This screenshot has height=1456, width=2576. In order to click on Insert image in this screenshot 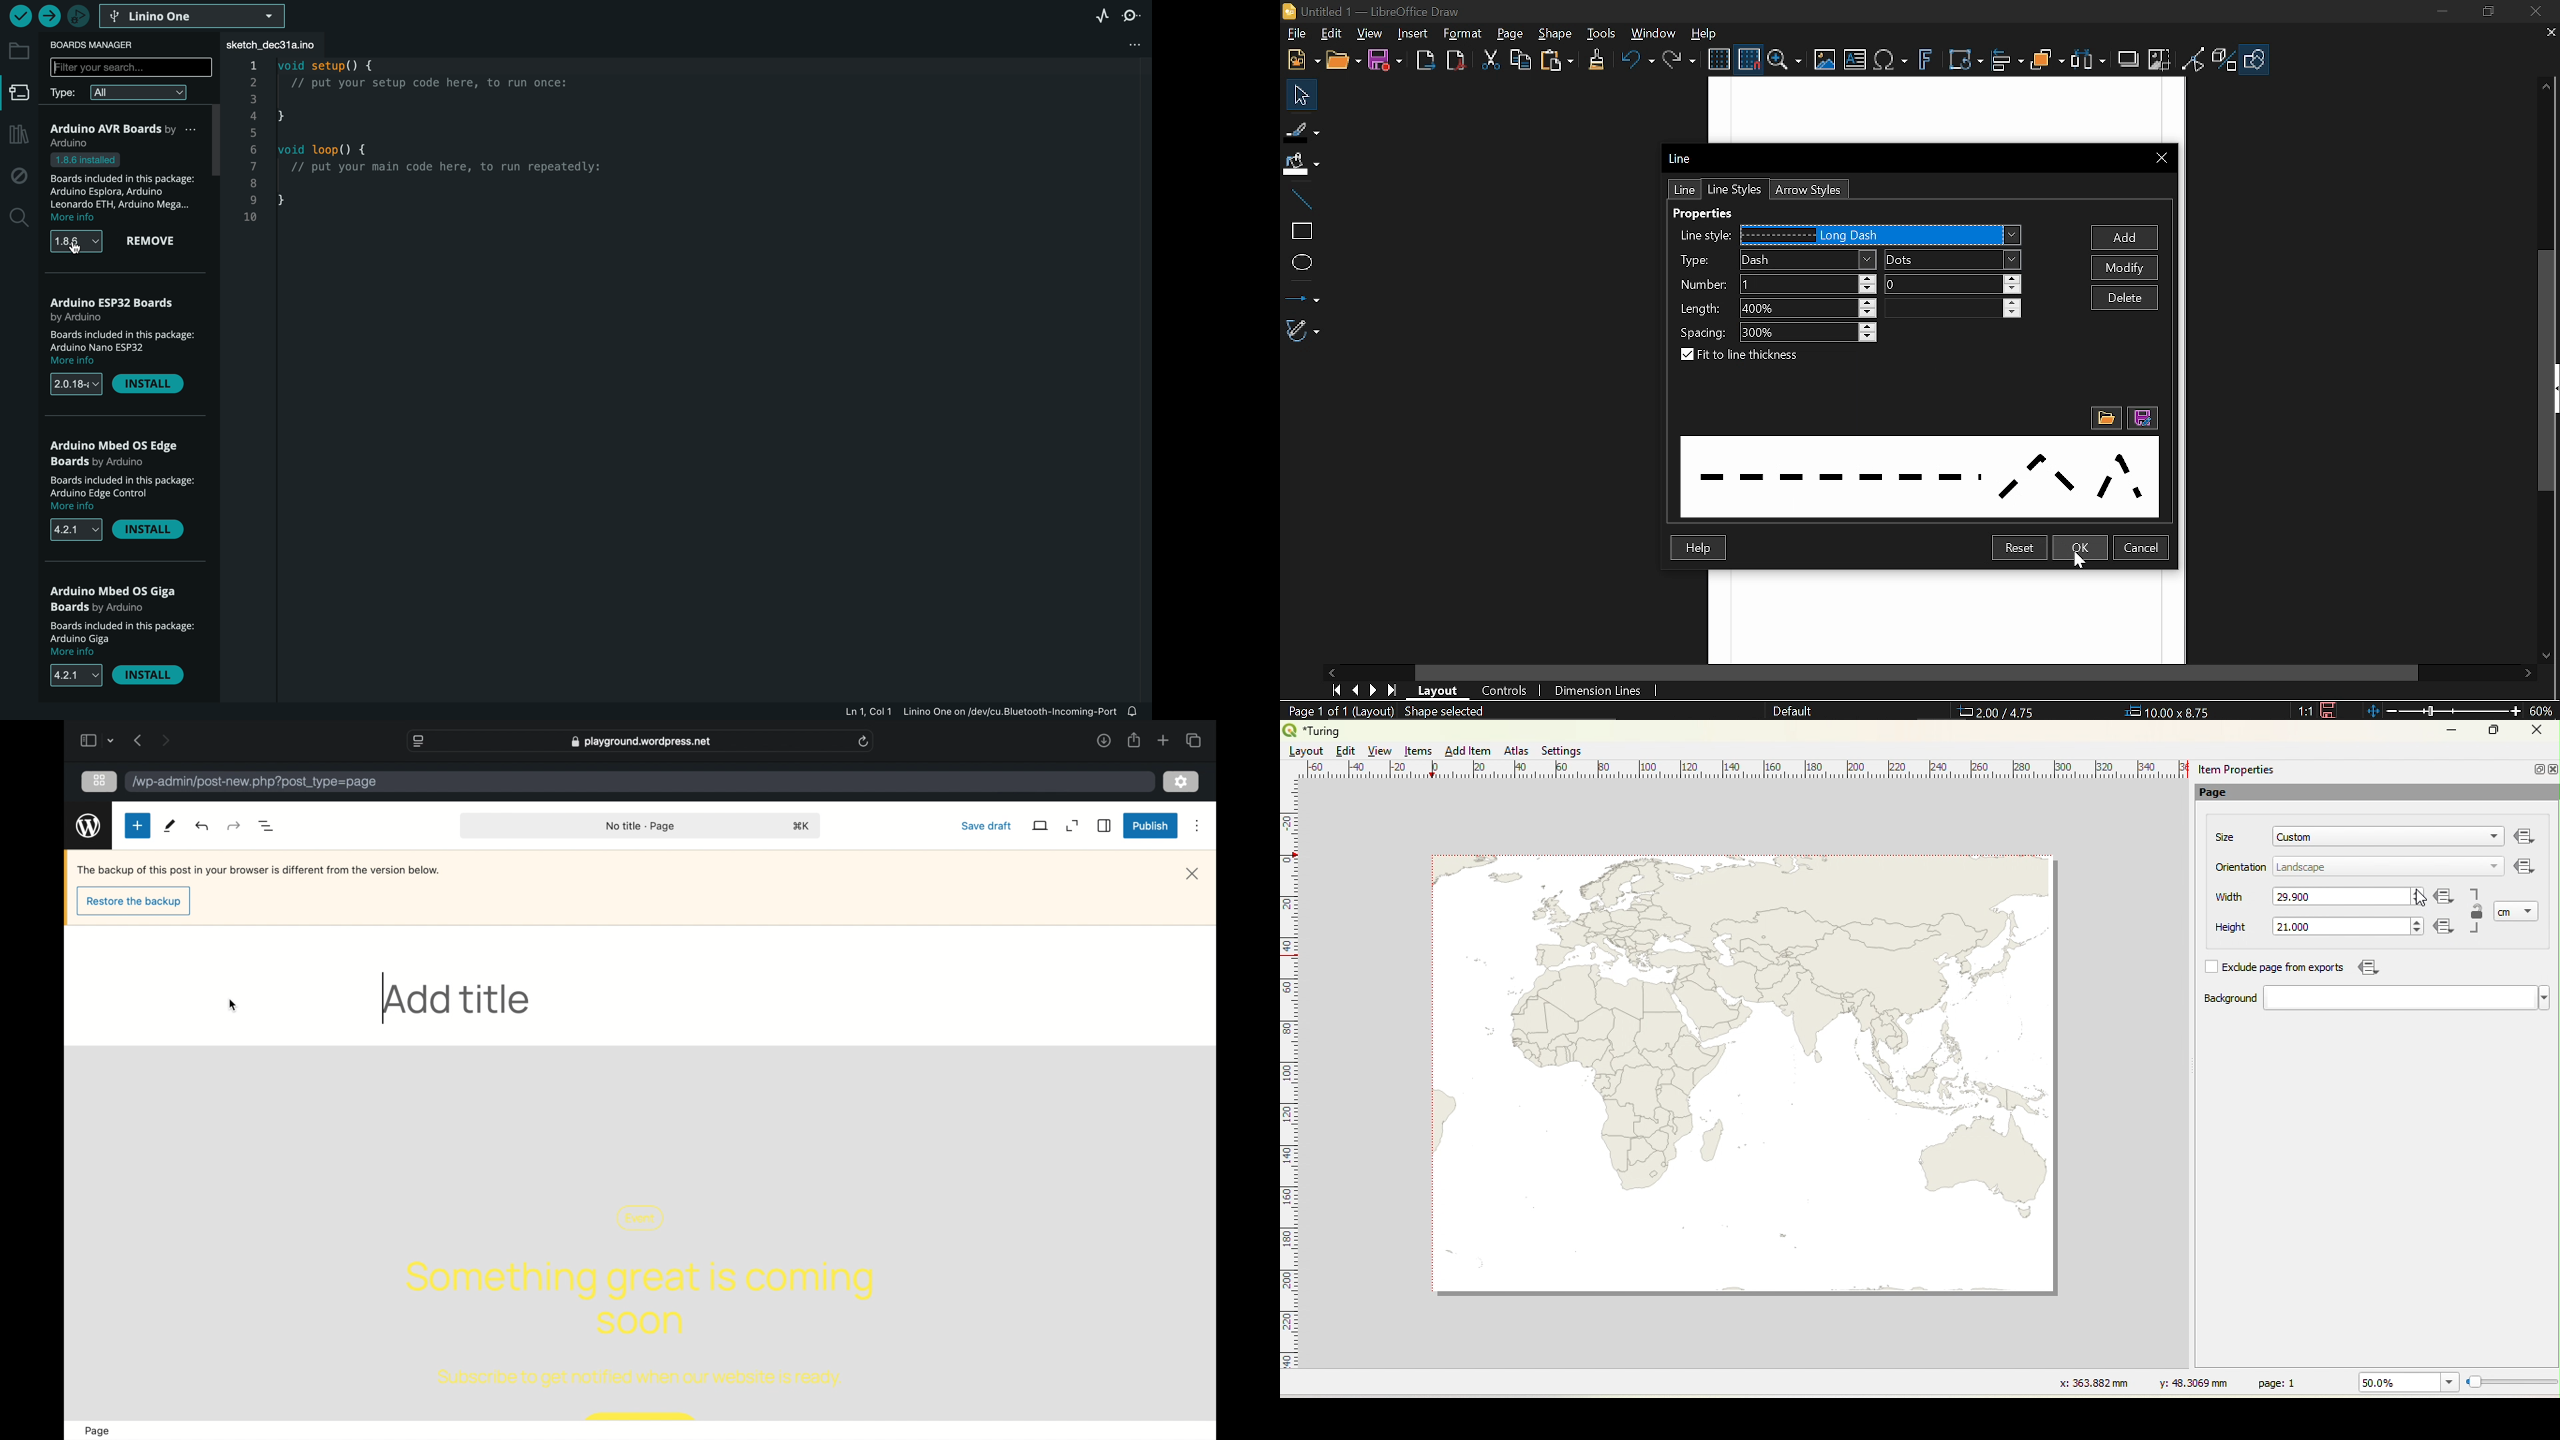, I will do `click(1823, 61)`.